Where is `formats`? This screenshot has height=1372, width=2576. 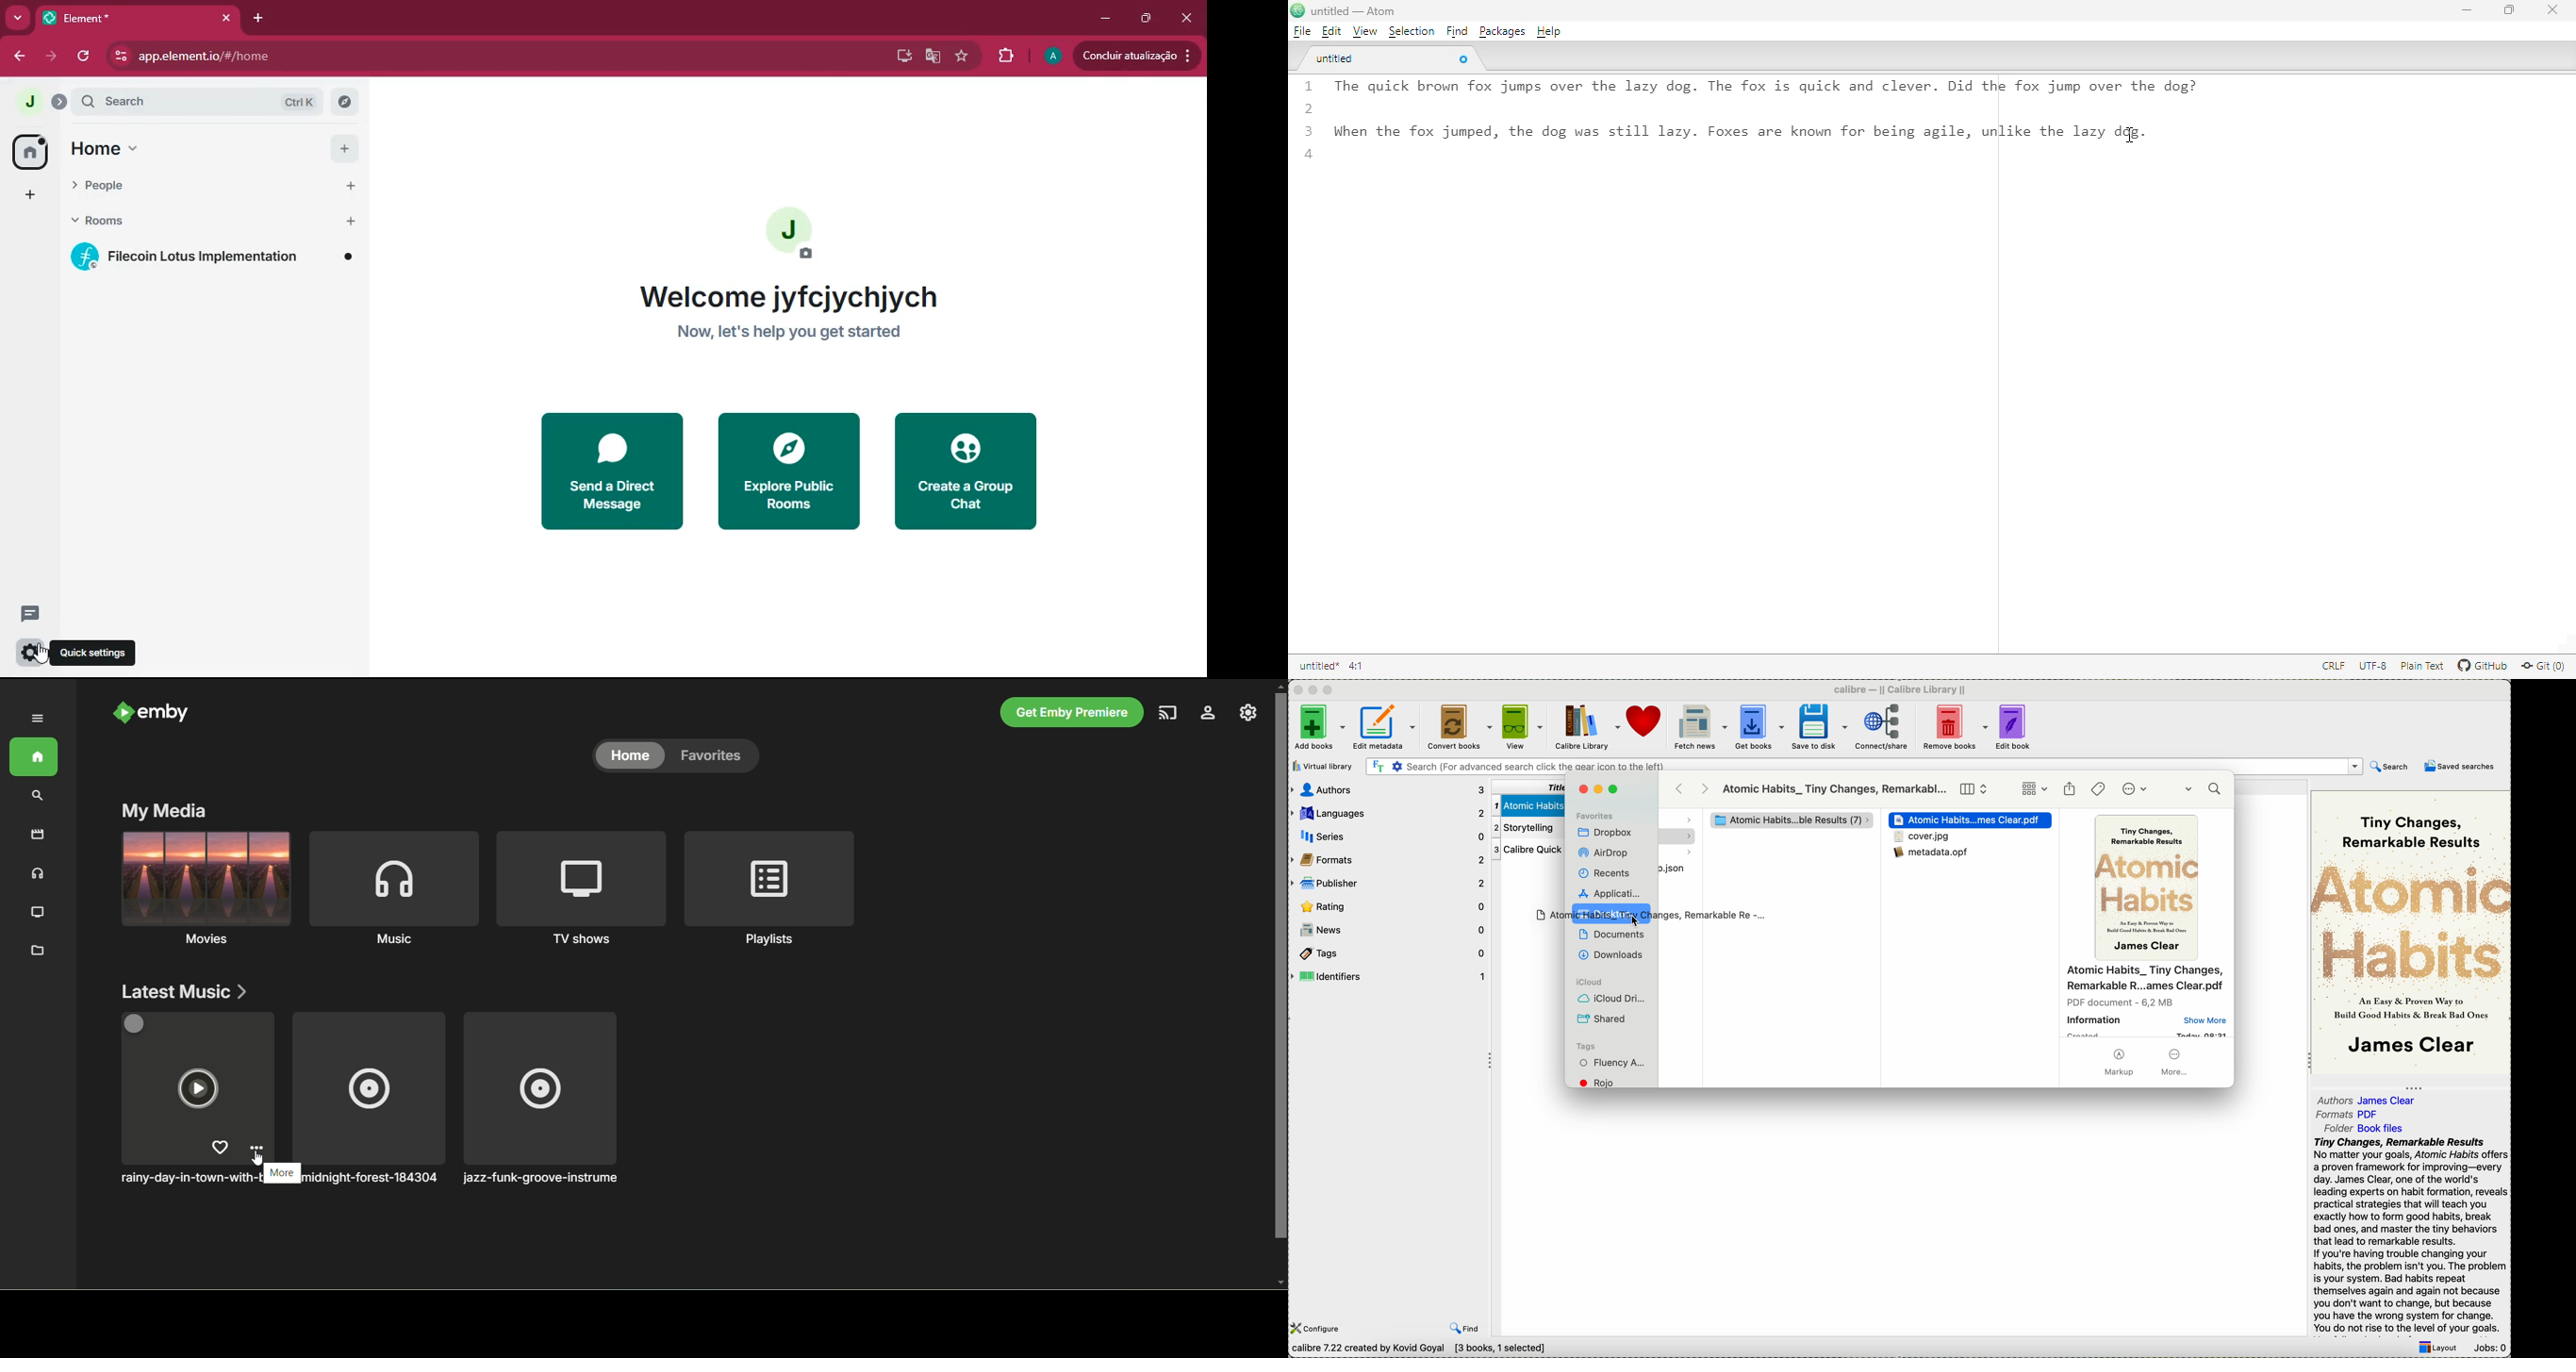
formats is located at coordinates (2350, 1115).